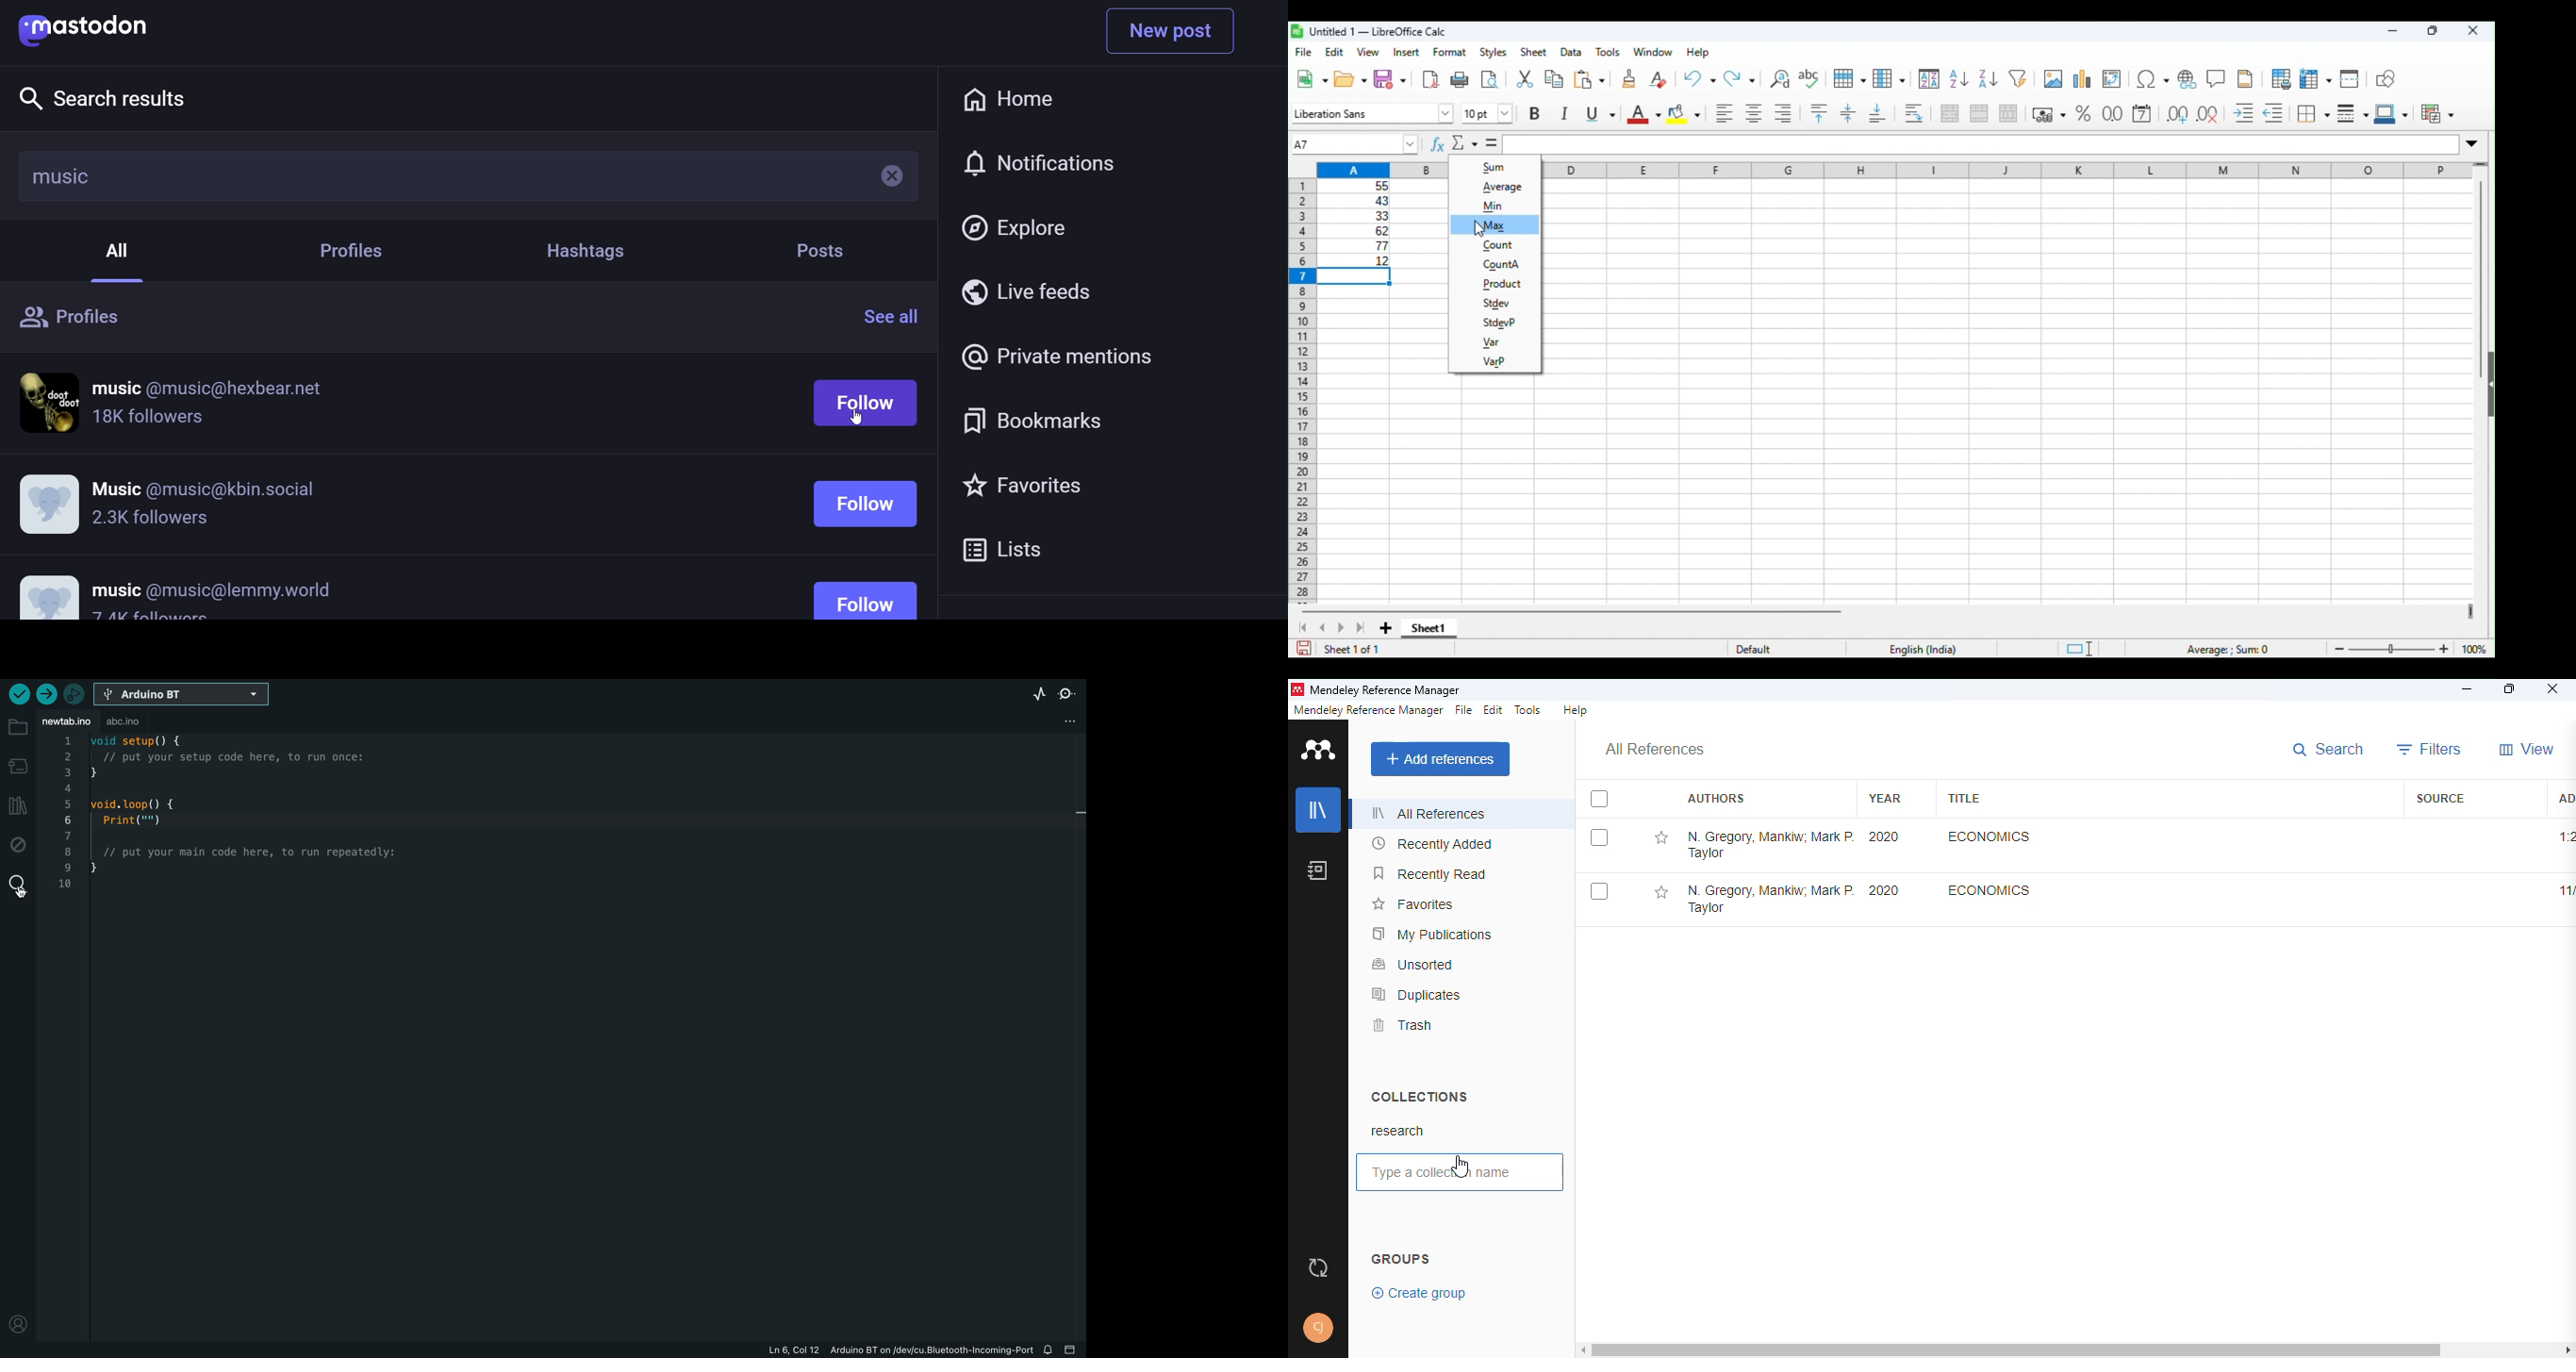 This screenshot has height=1372, width=2576. What do you see at coordinates (1660, 893) in the screenshot?
I see `add this reference to favorites` at bounding box center [1660, 893].